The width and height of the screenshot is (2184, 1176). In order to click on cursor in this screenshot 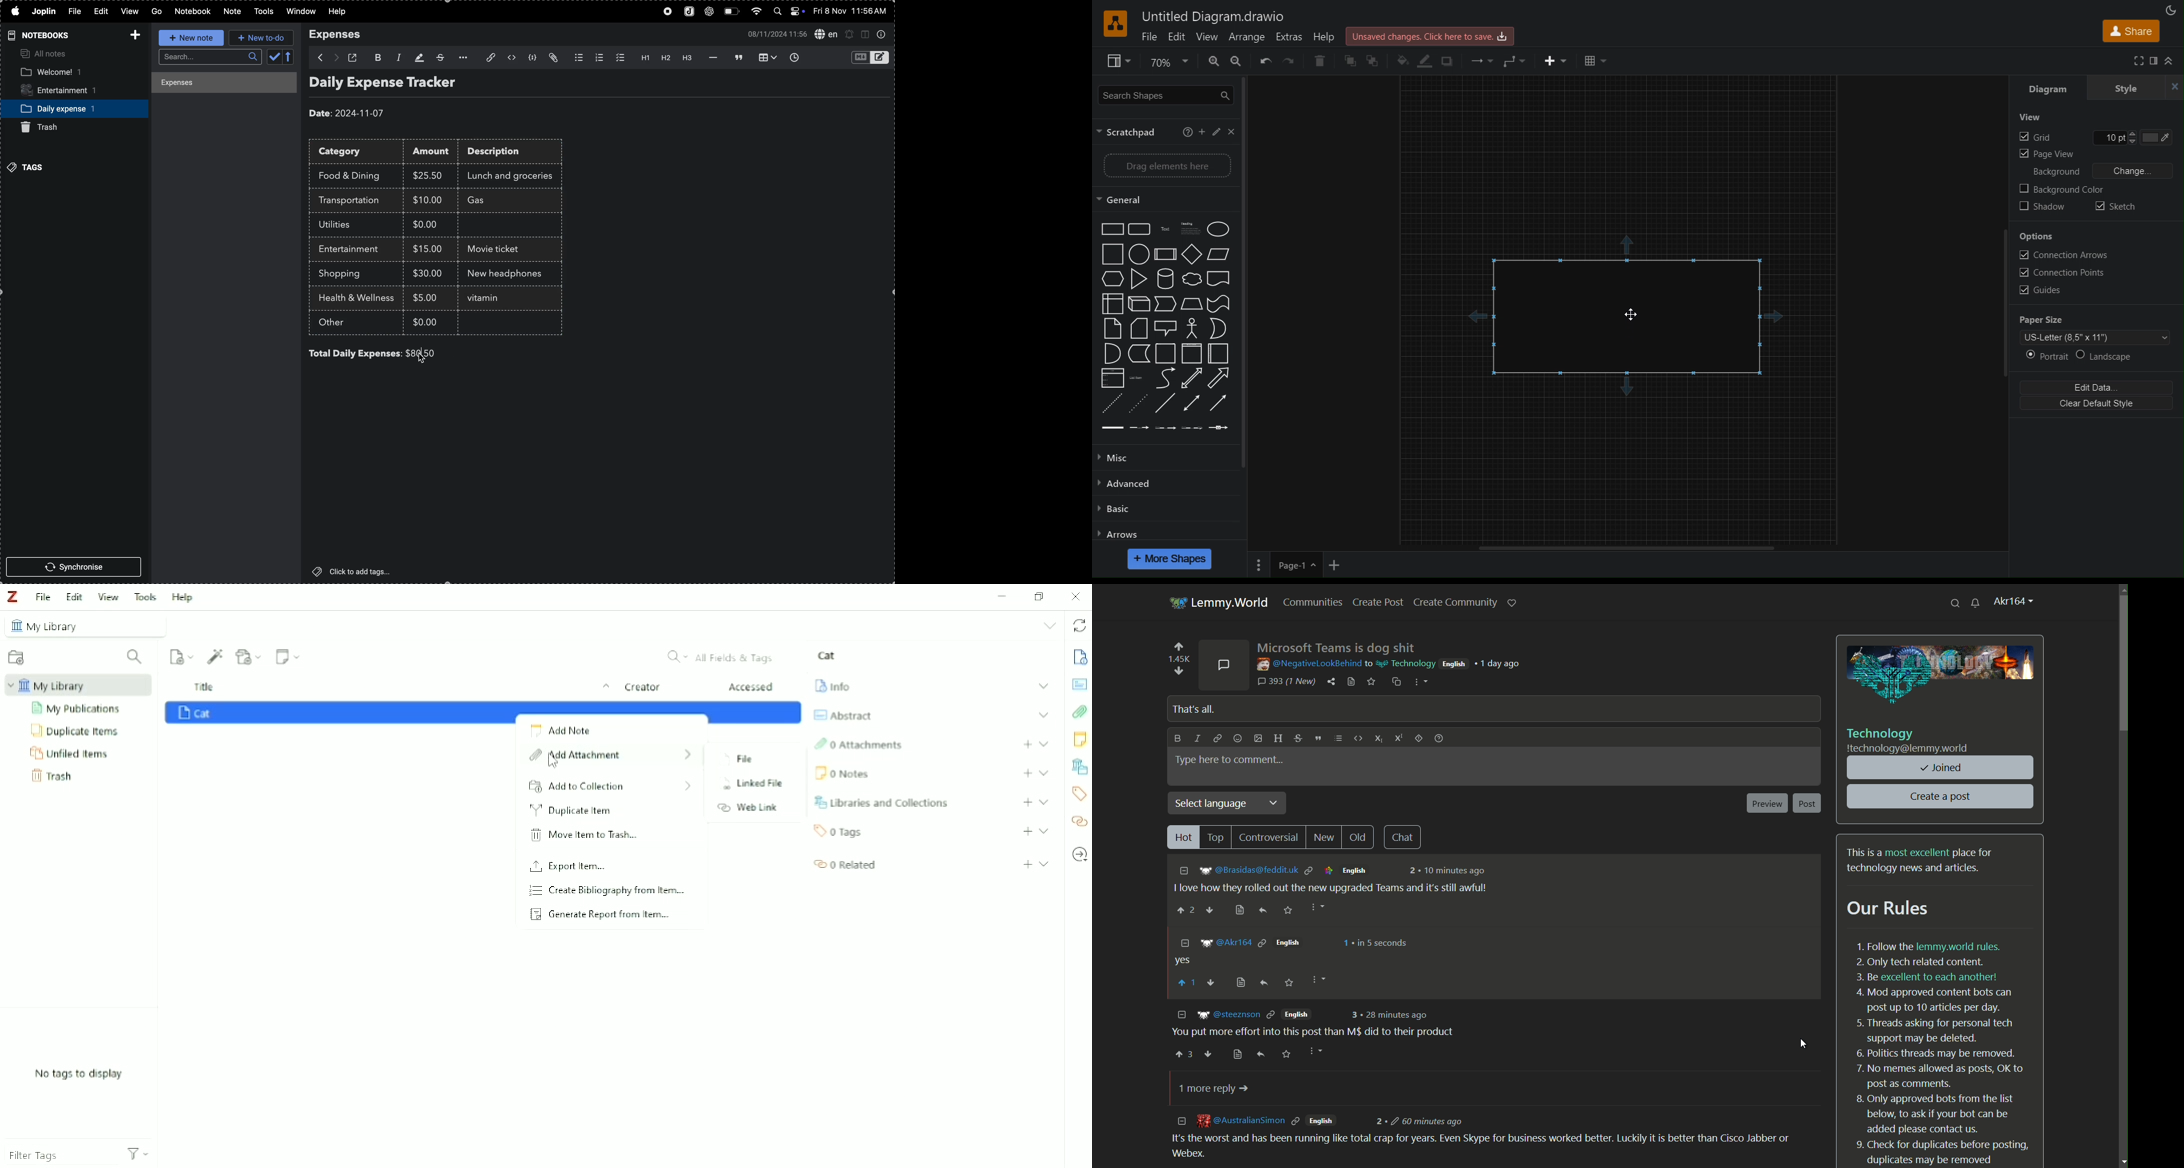, I will do `click(423, 357)`.